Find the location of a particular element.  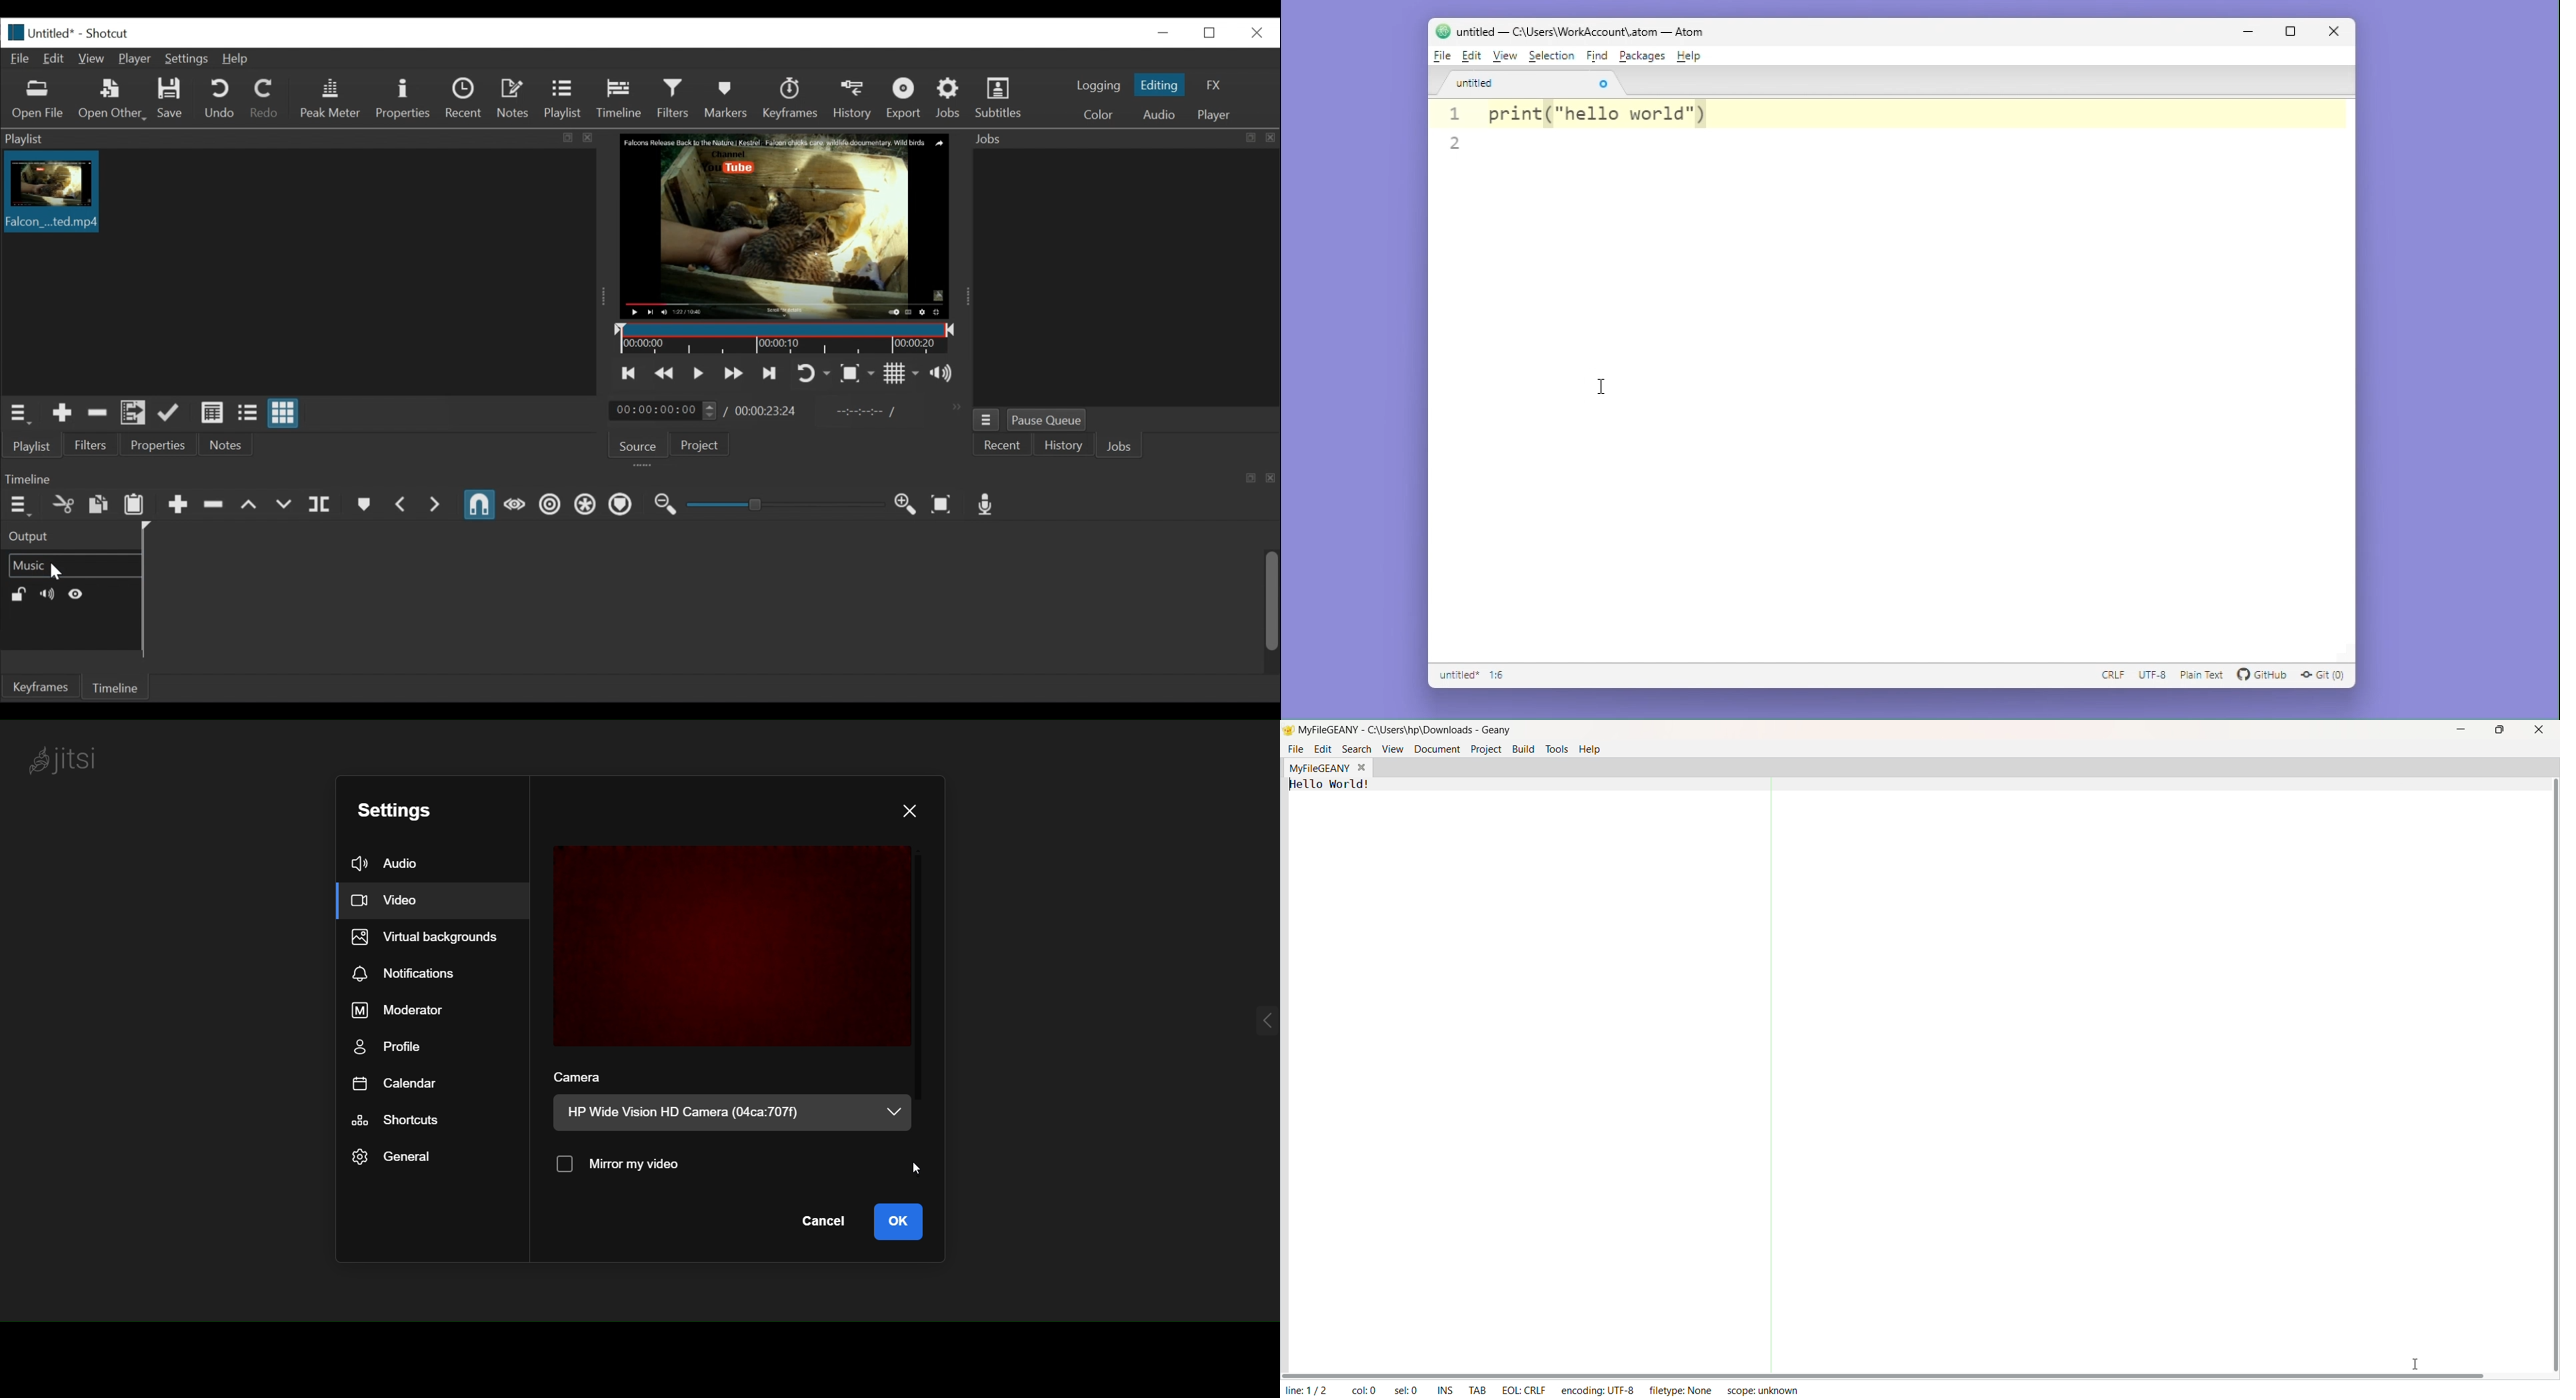

EOL : CRLF is located at coordinates (1521, 1391).